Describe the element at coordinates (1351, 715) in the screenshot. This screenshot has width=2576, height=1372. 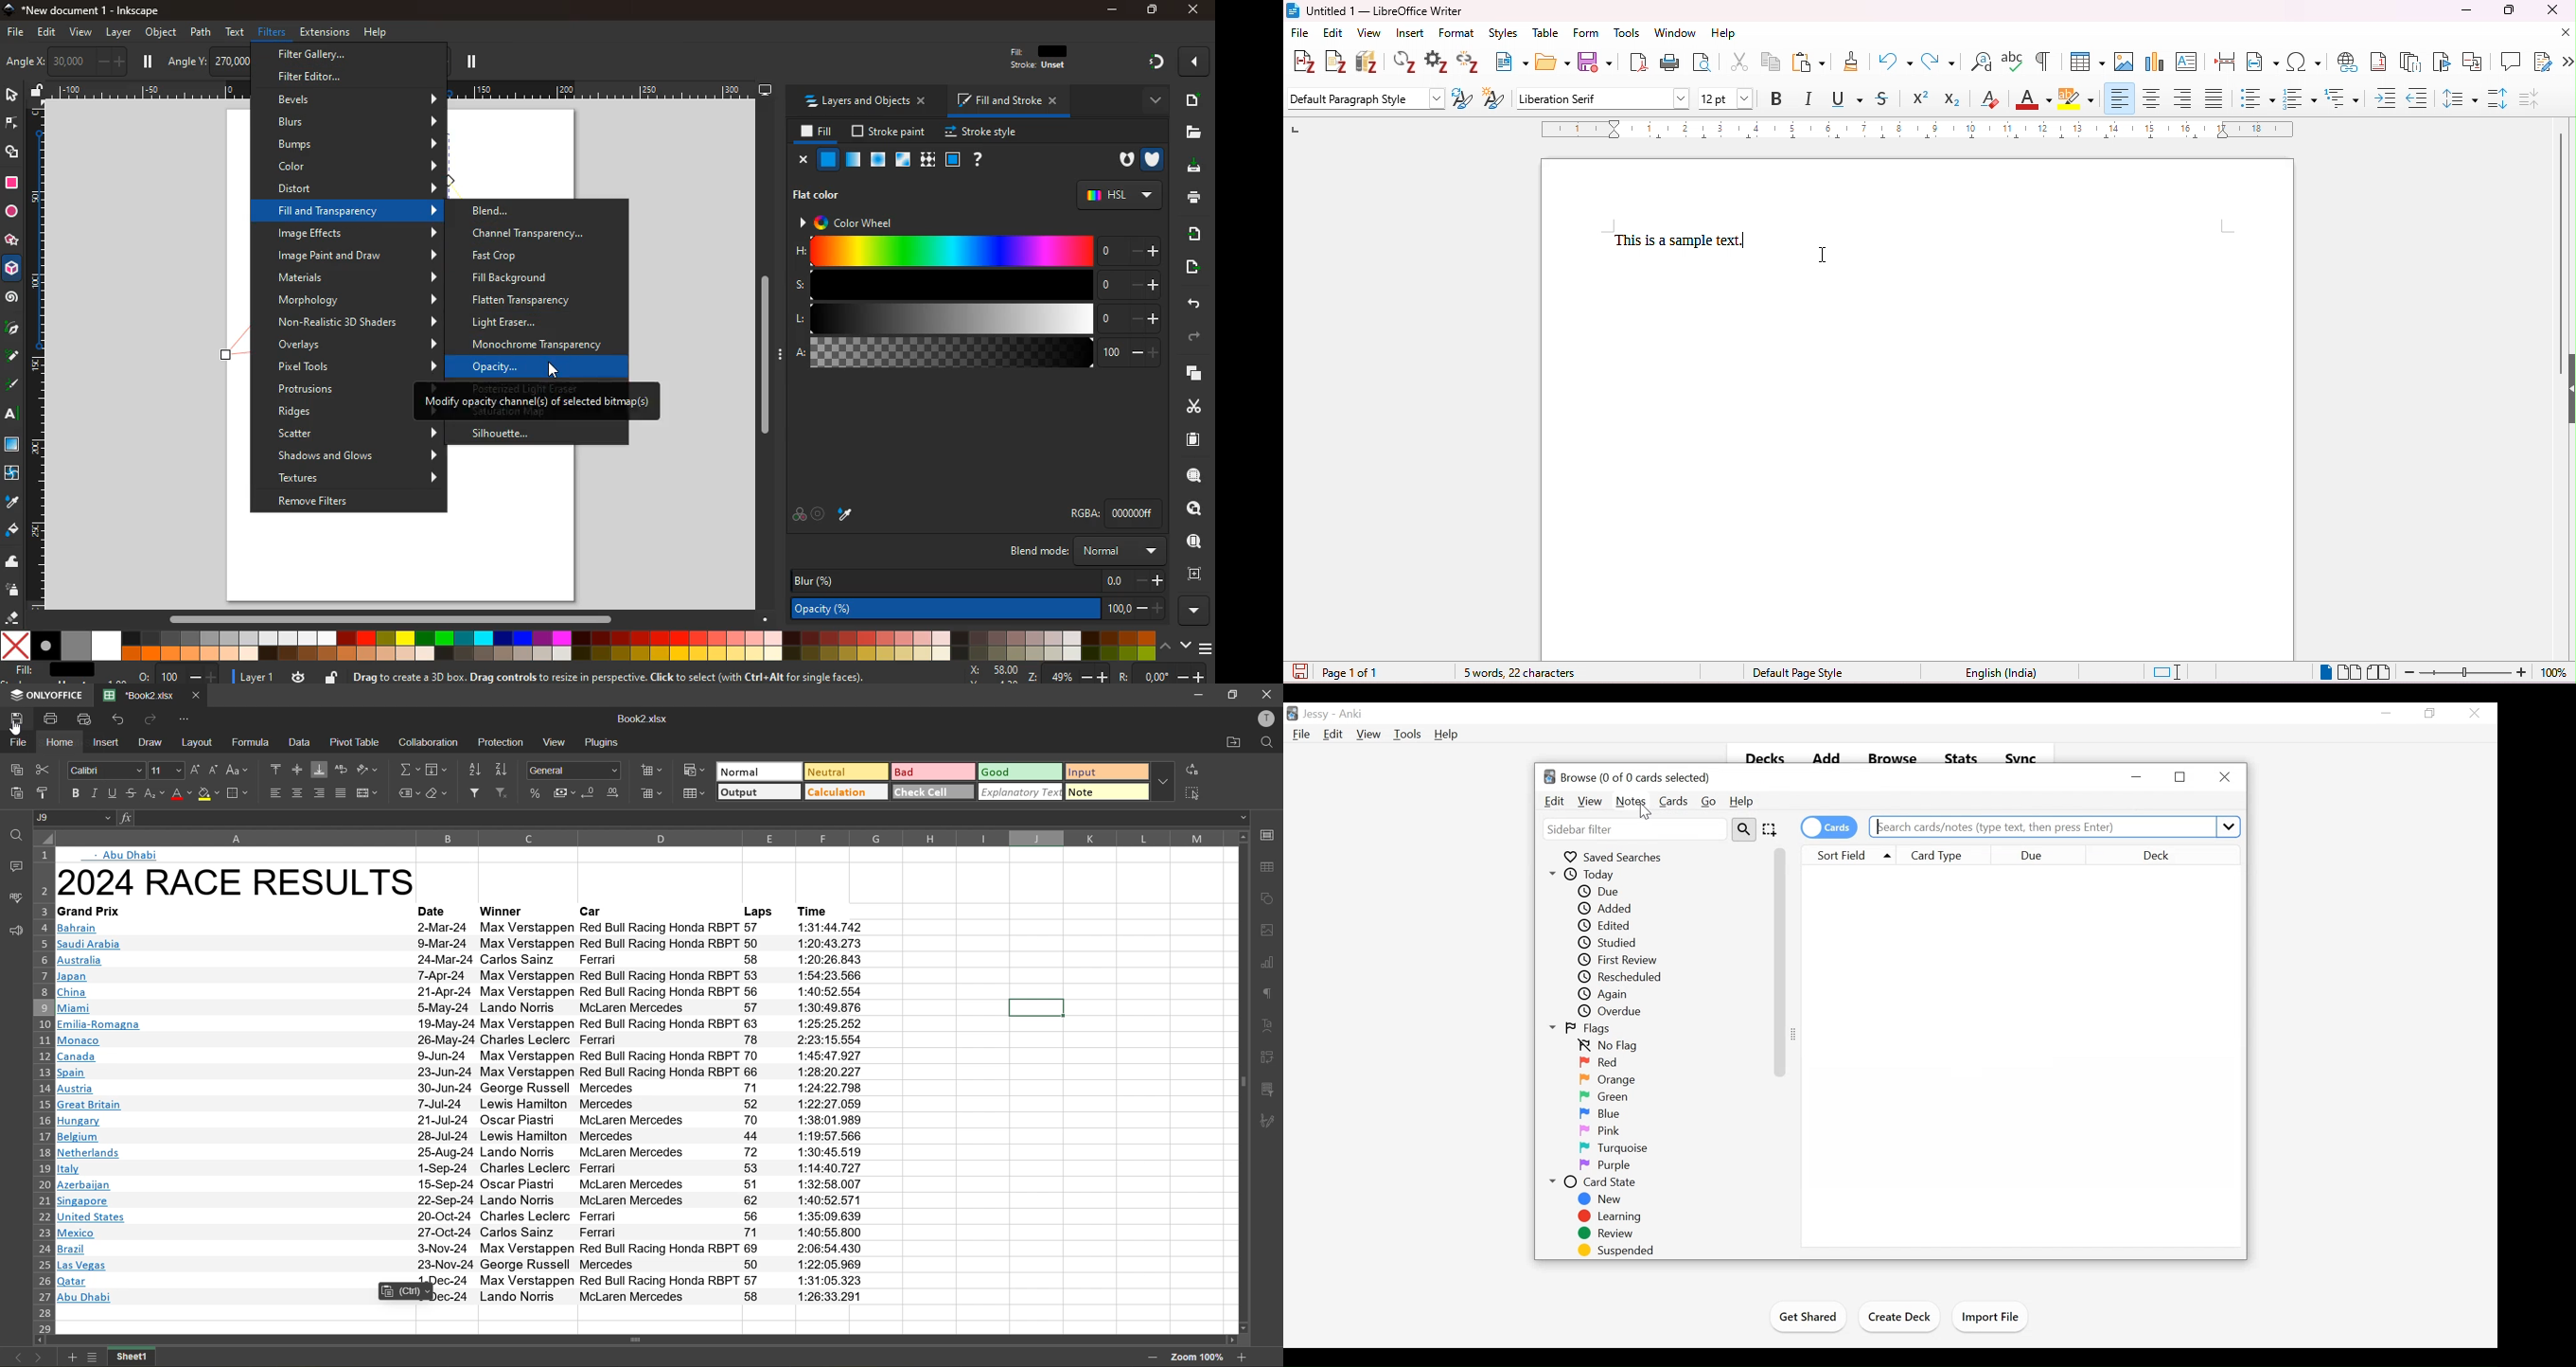
I see `Anki` at that location.